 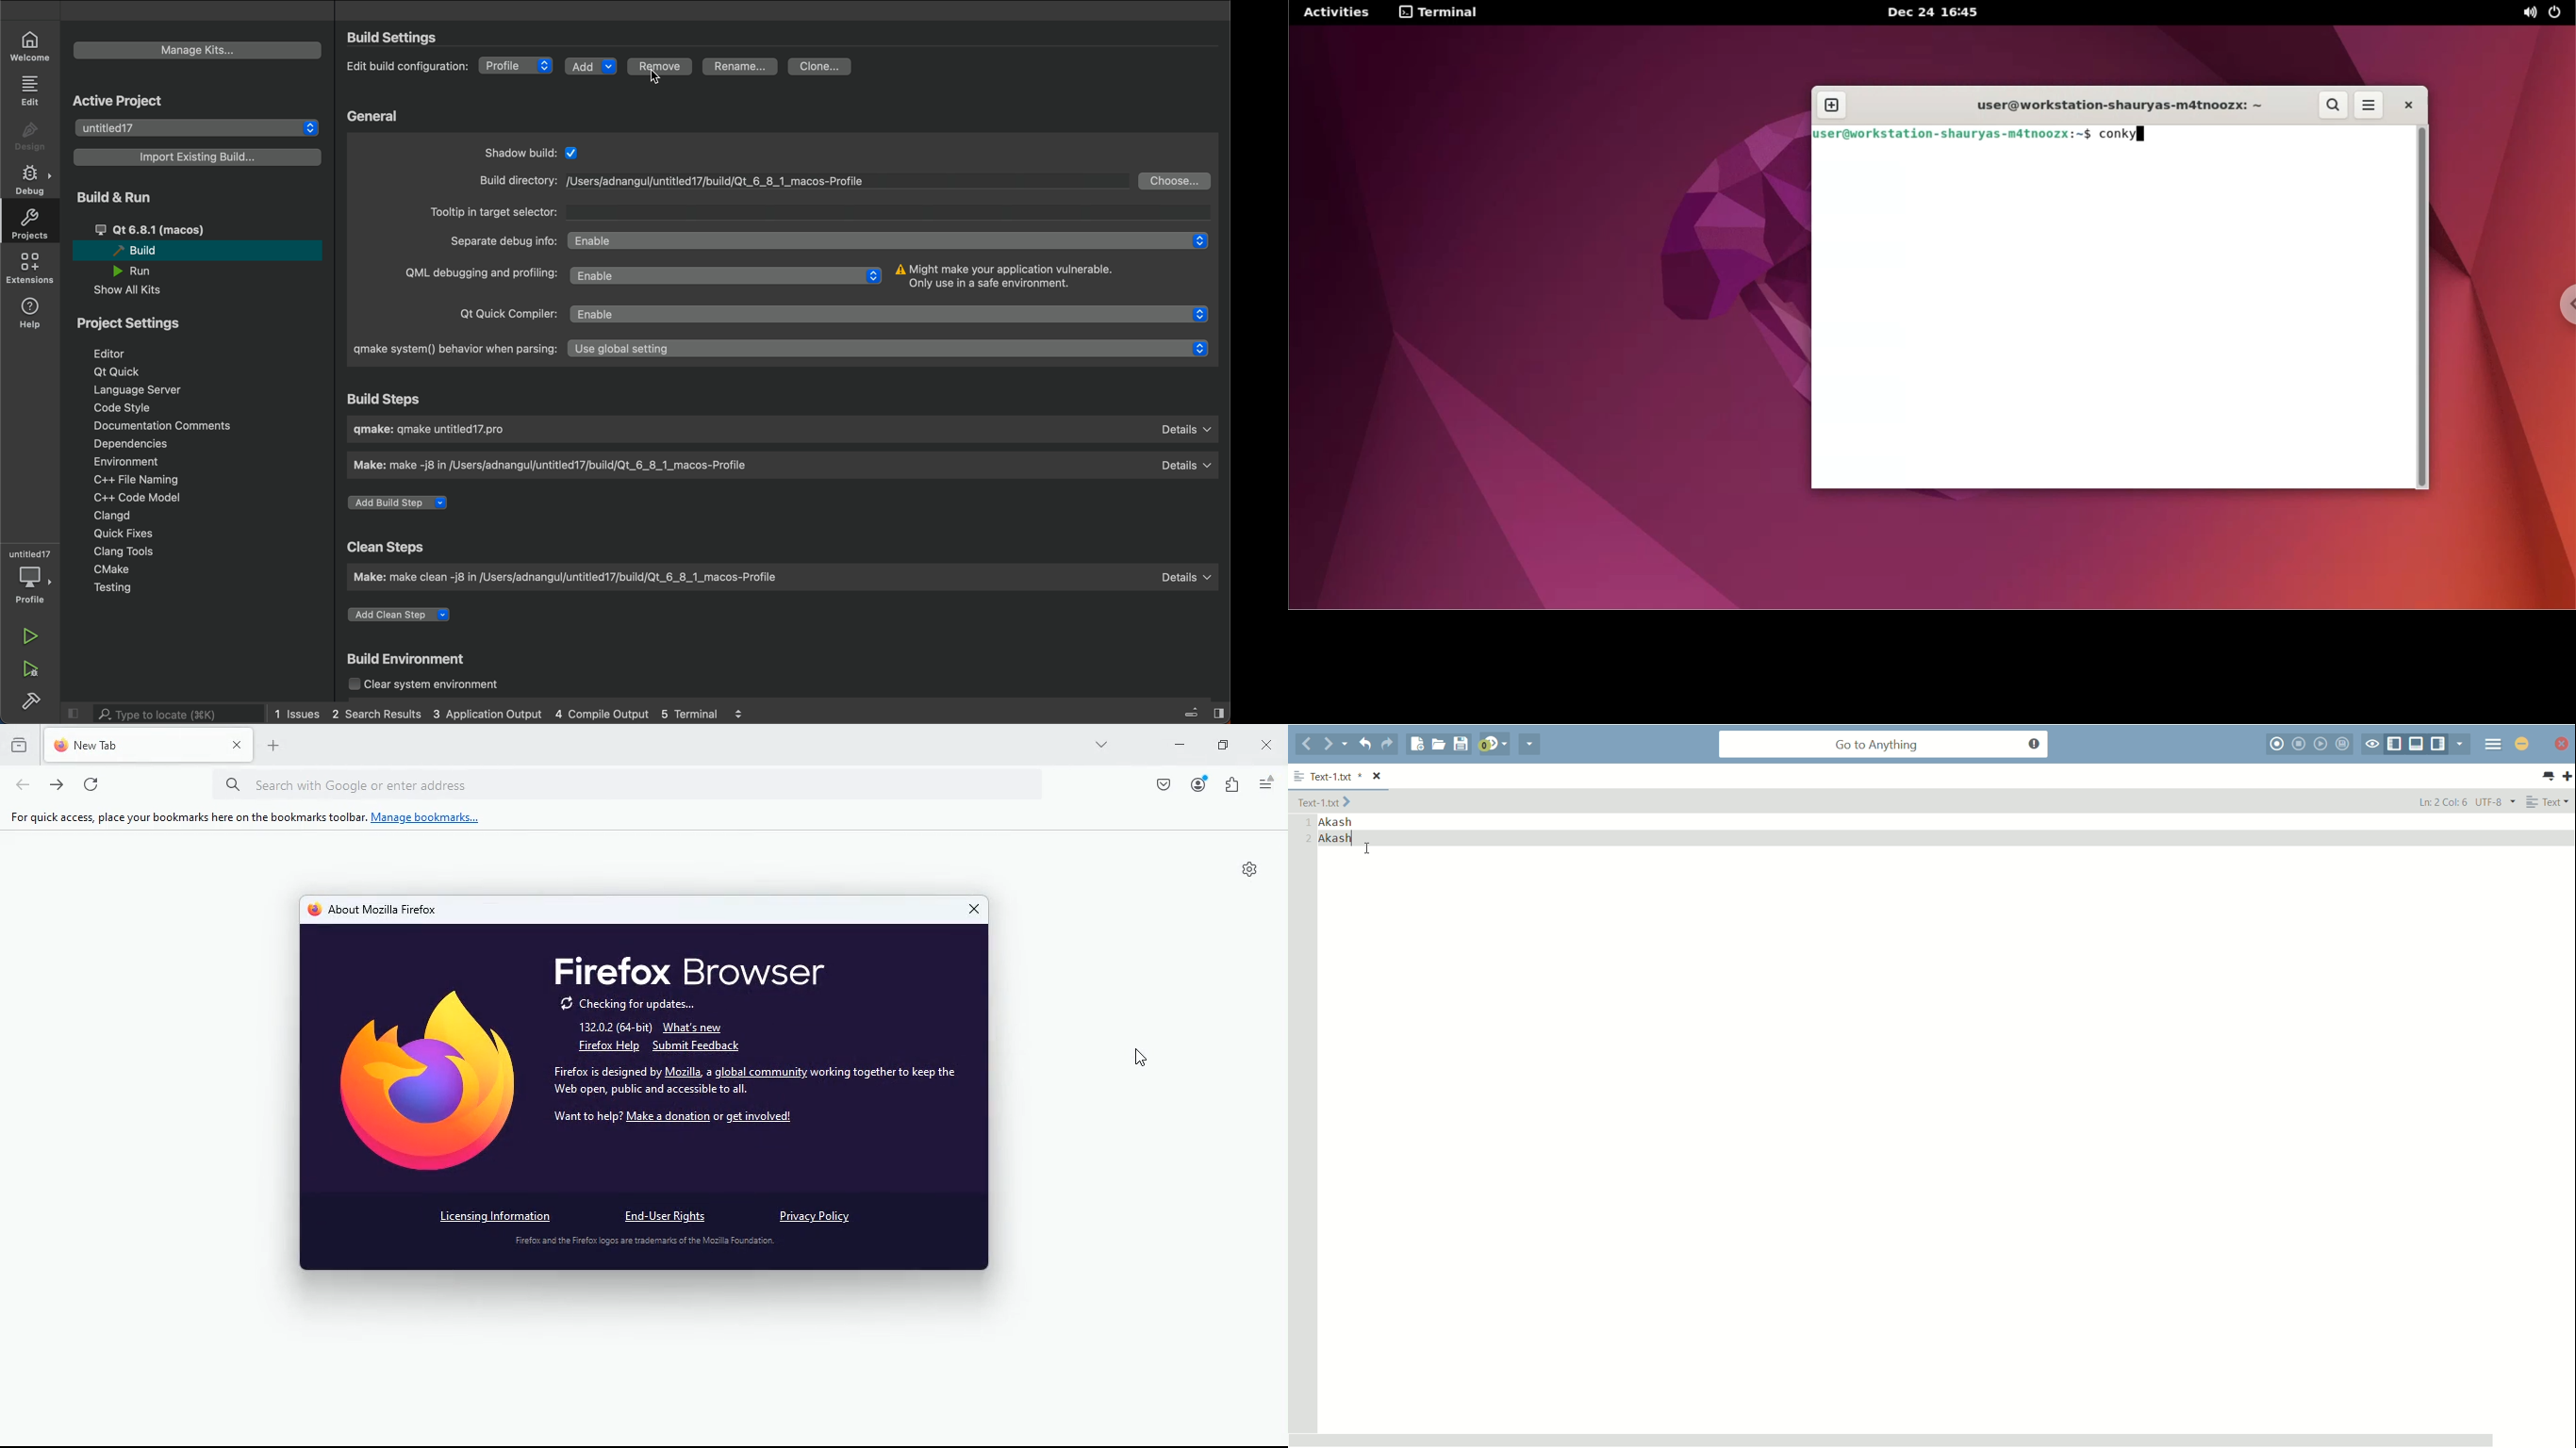 What do you see at coordinates (899, 313) in the screenshot?
I see `enable` at bounding box center [899, 313].